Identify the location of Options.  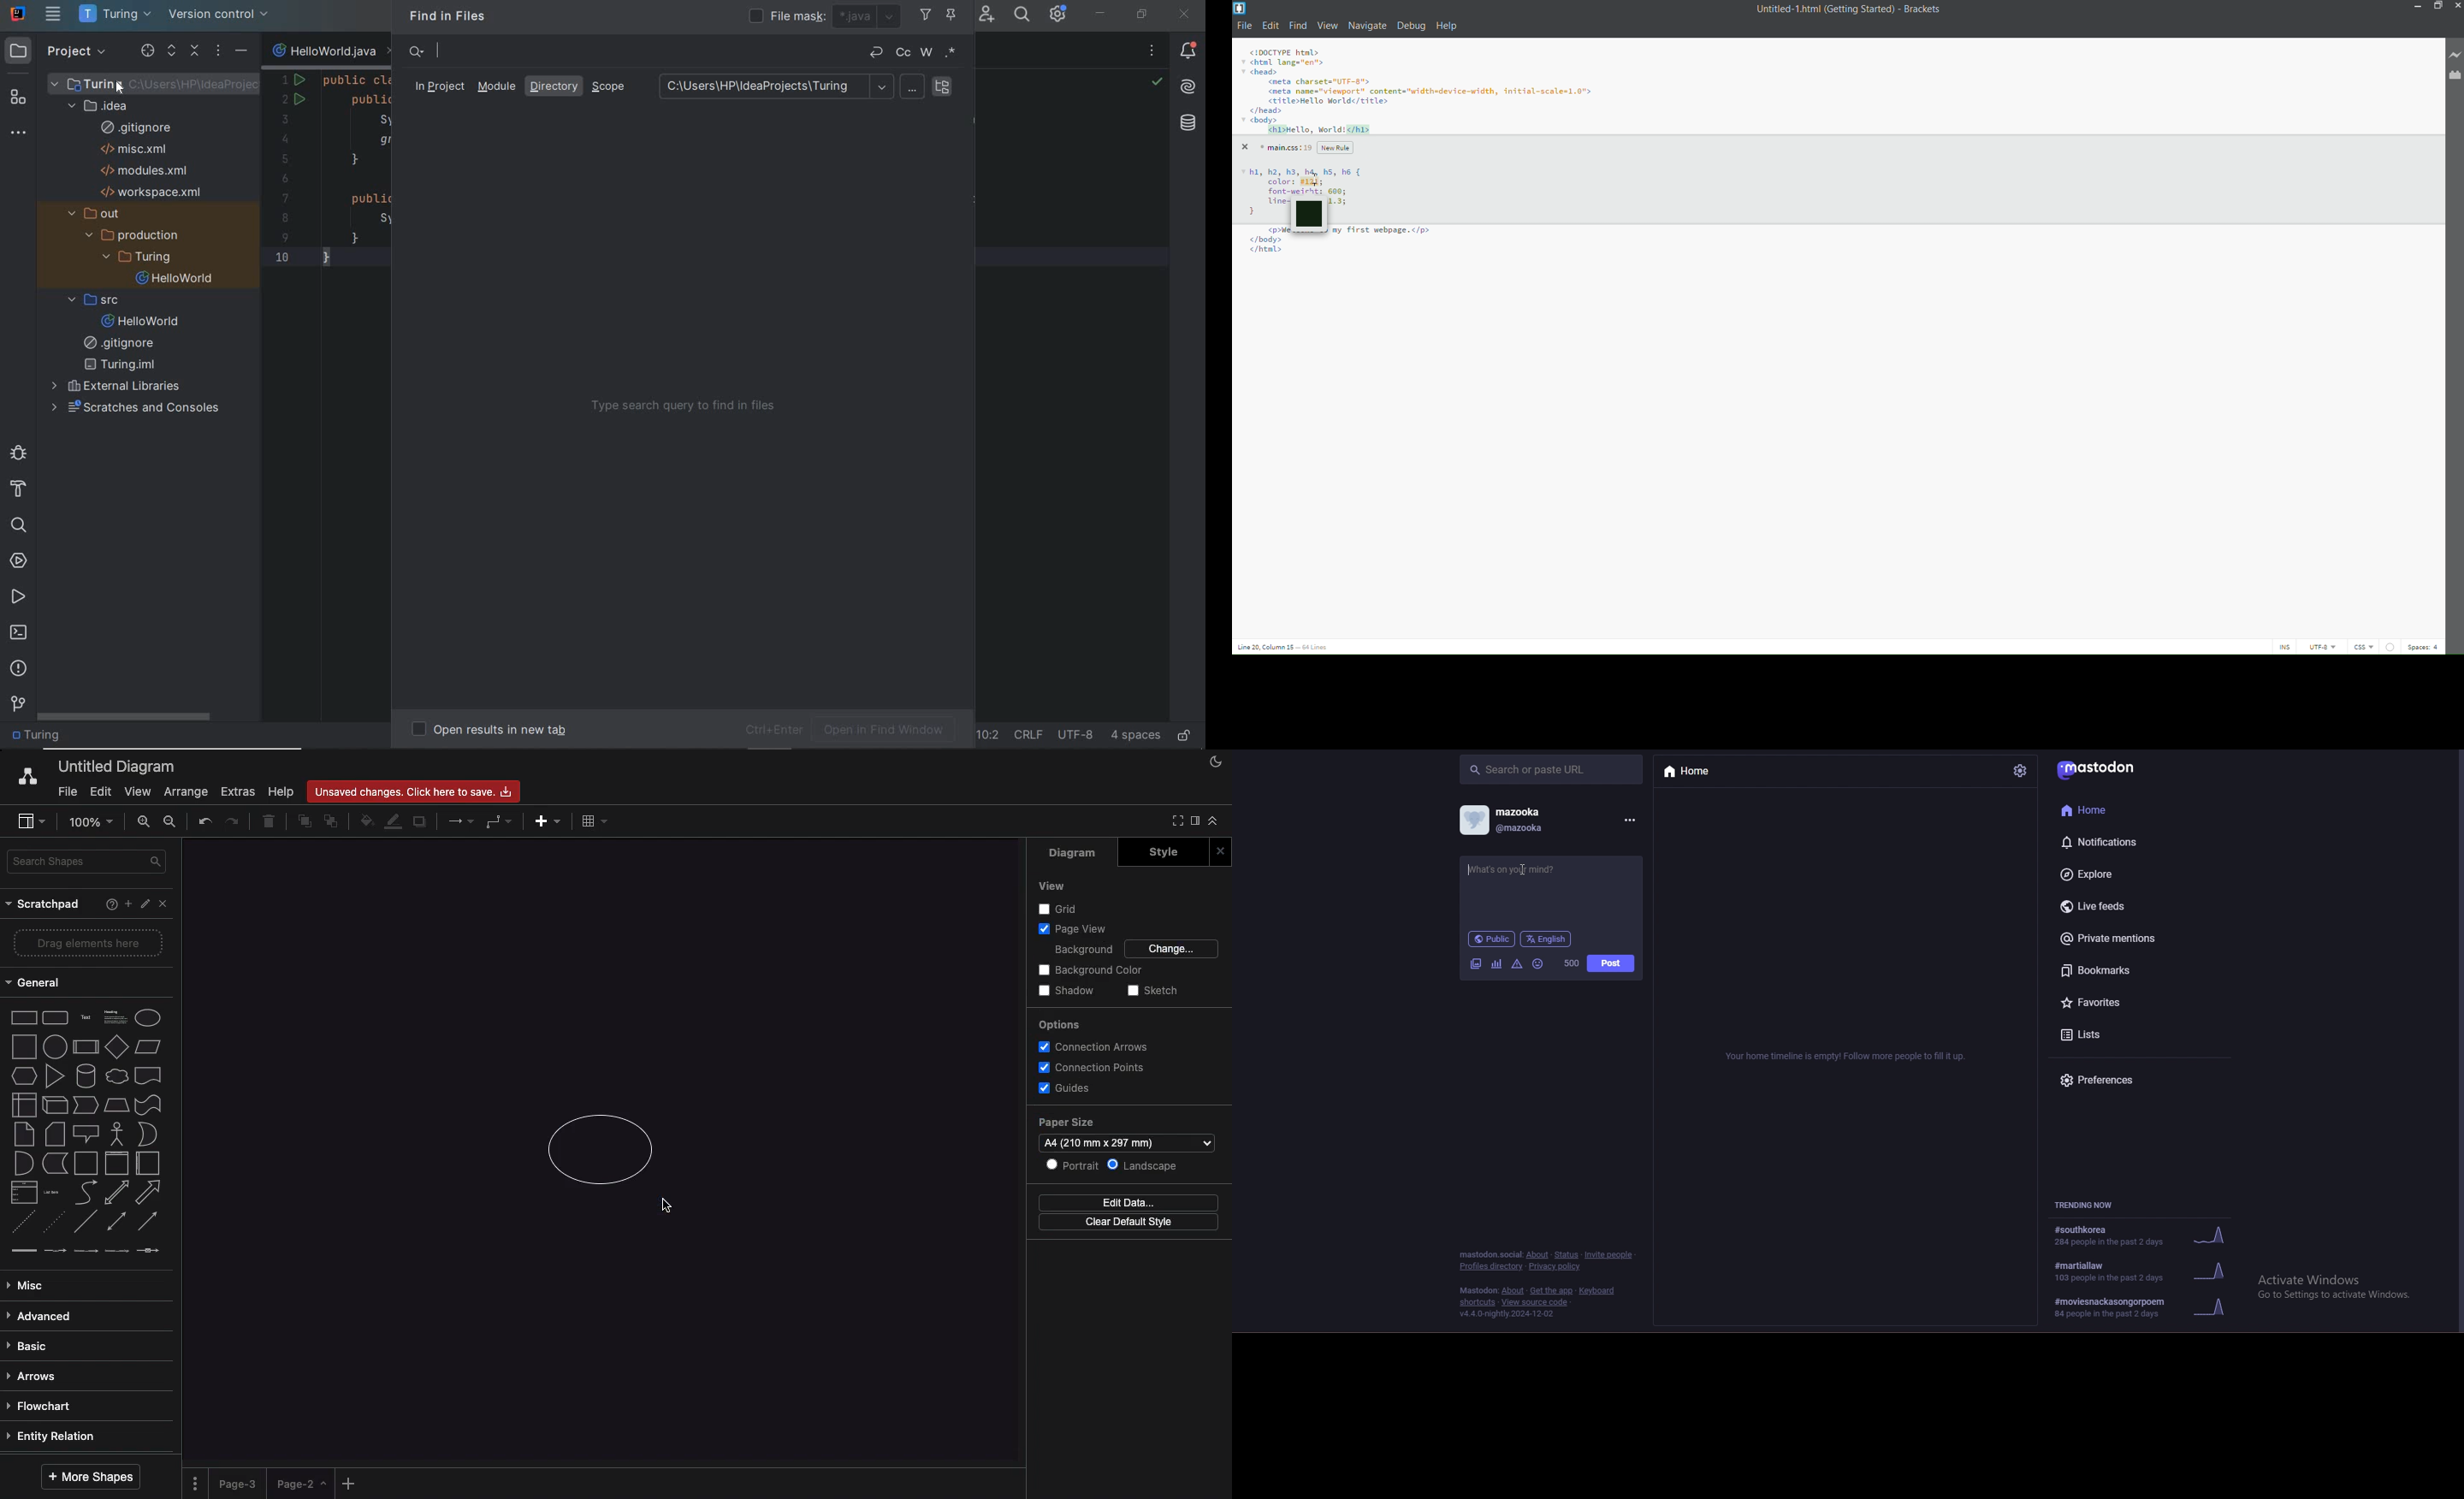
(197, 1483).